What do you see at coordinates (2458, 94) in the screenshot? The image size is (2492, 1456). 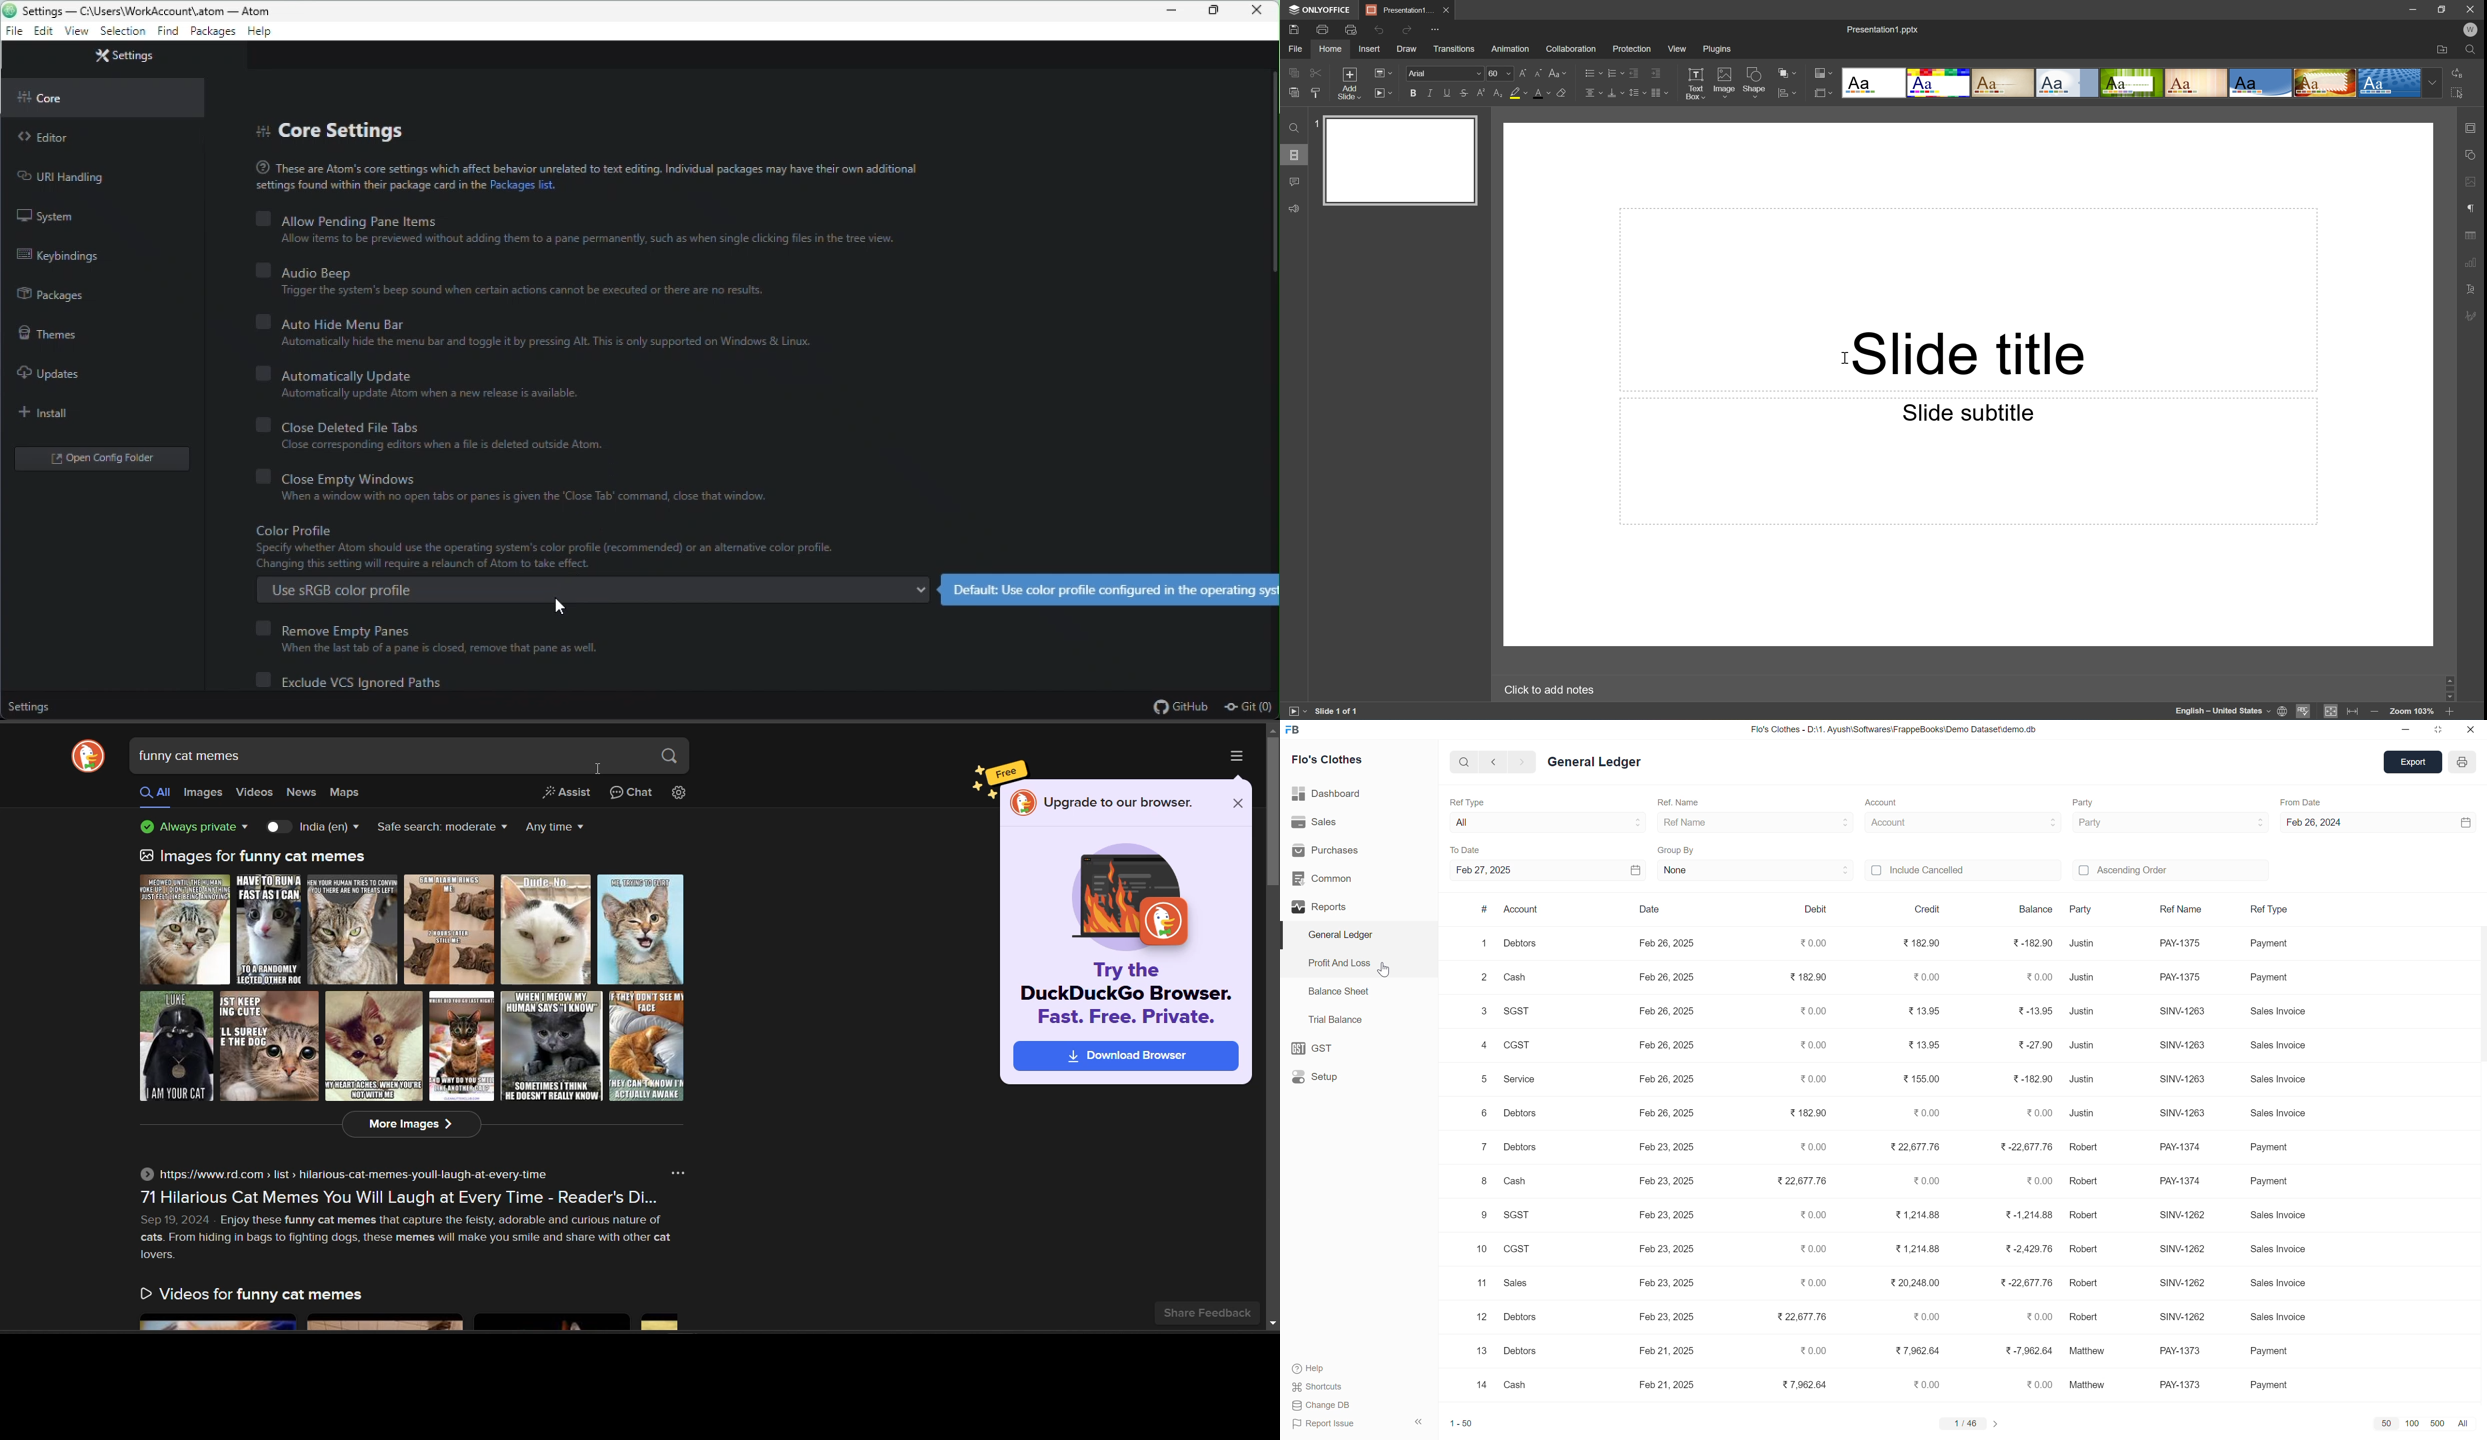 I see `Select all` at bounding box center [2458, 94].